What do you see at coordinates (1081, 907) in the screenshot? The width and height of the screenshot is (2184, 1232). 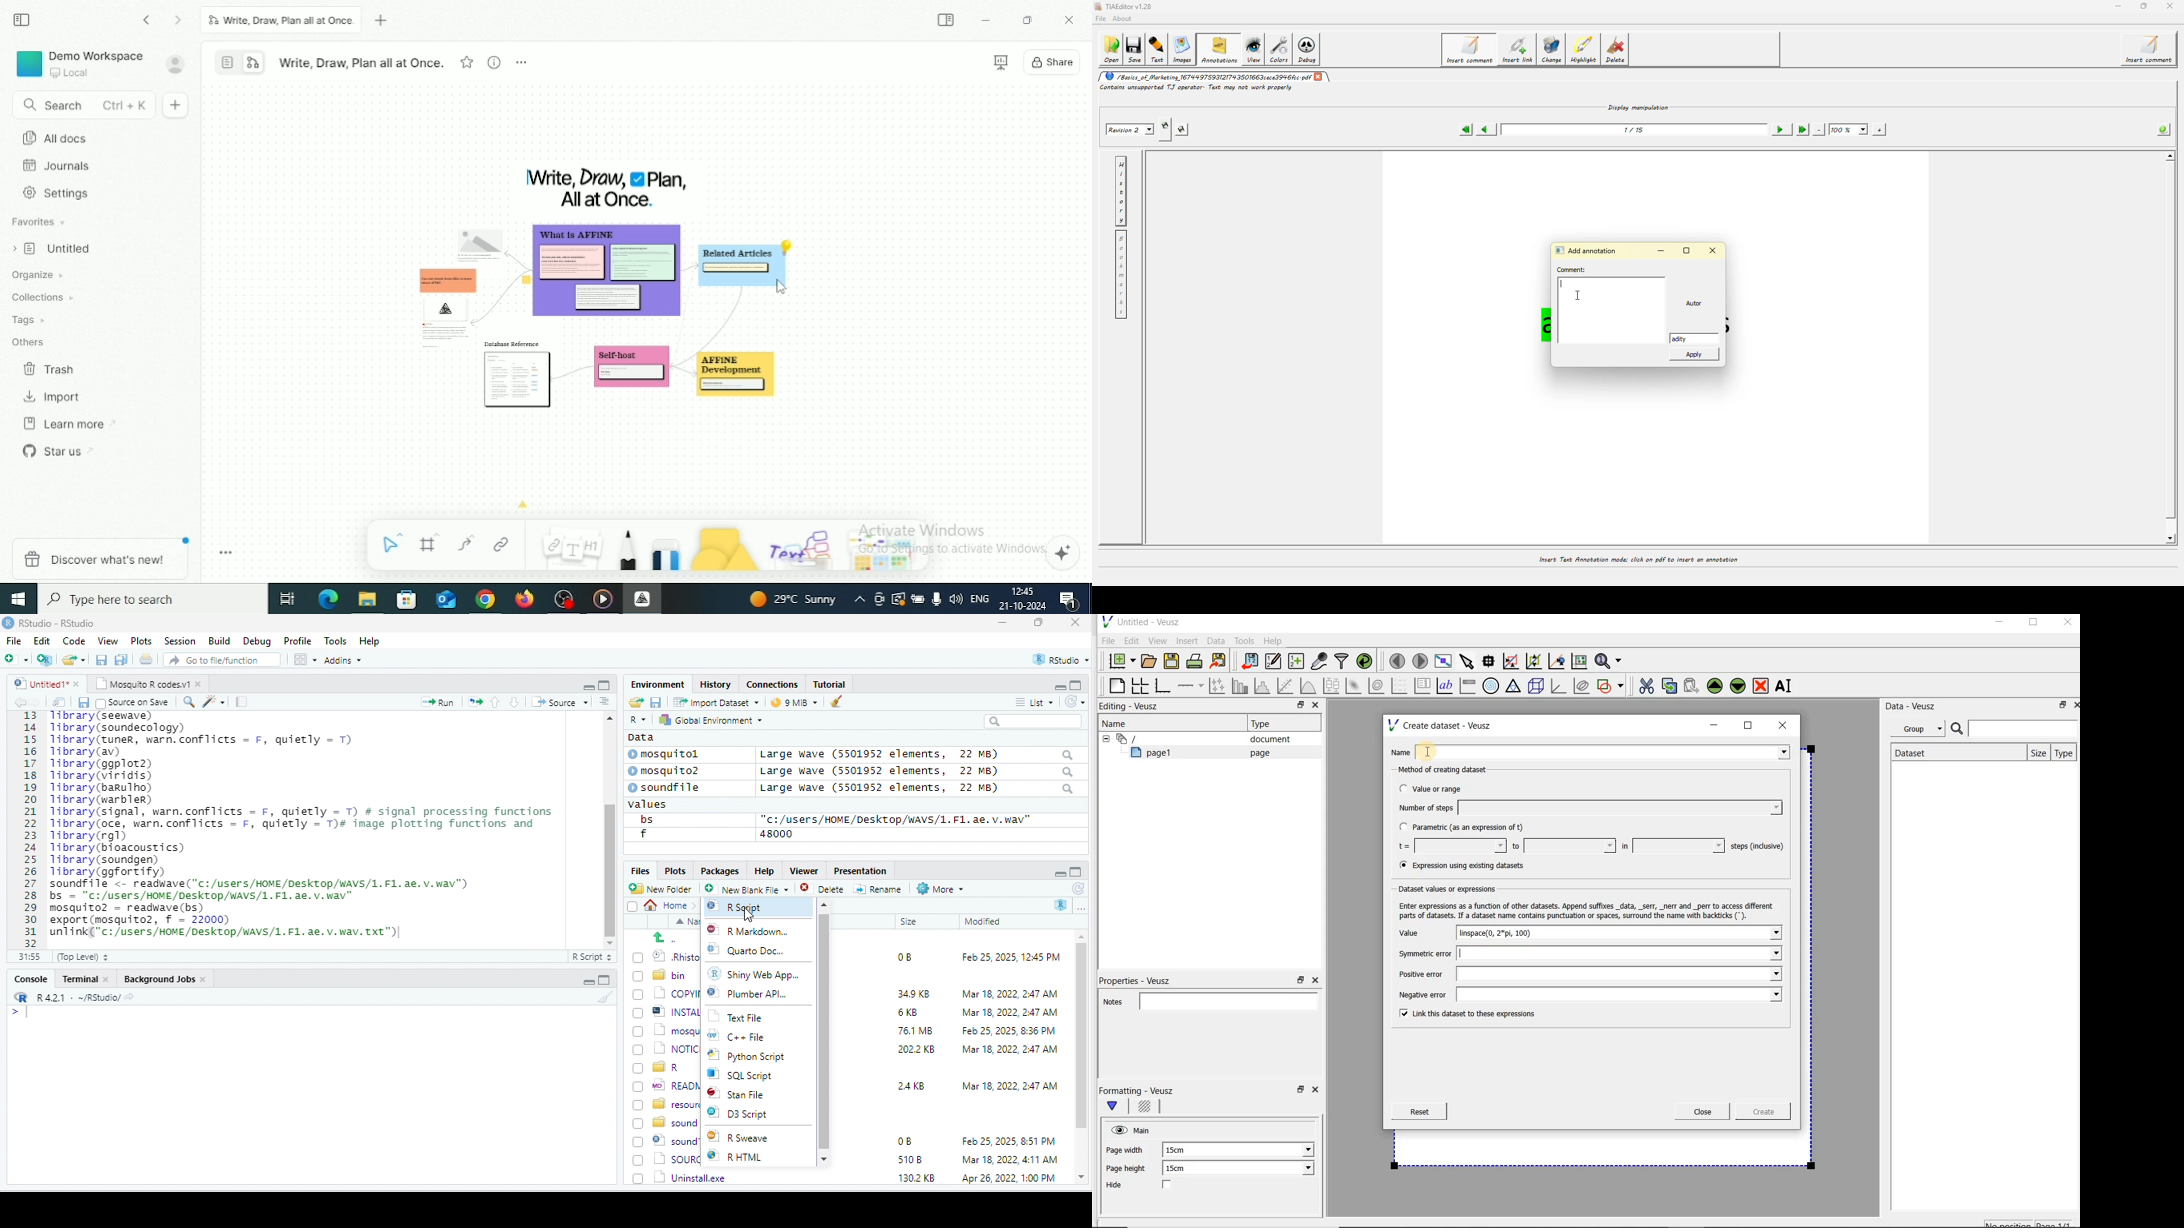 I see `more` at bounding box center [1081, 907].